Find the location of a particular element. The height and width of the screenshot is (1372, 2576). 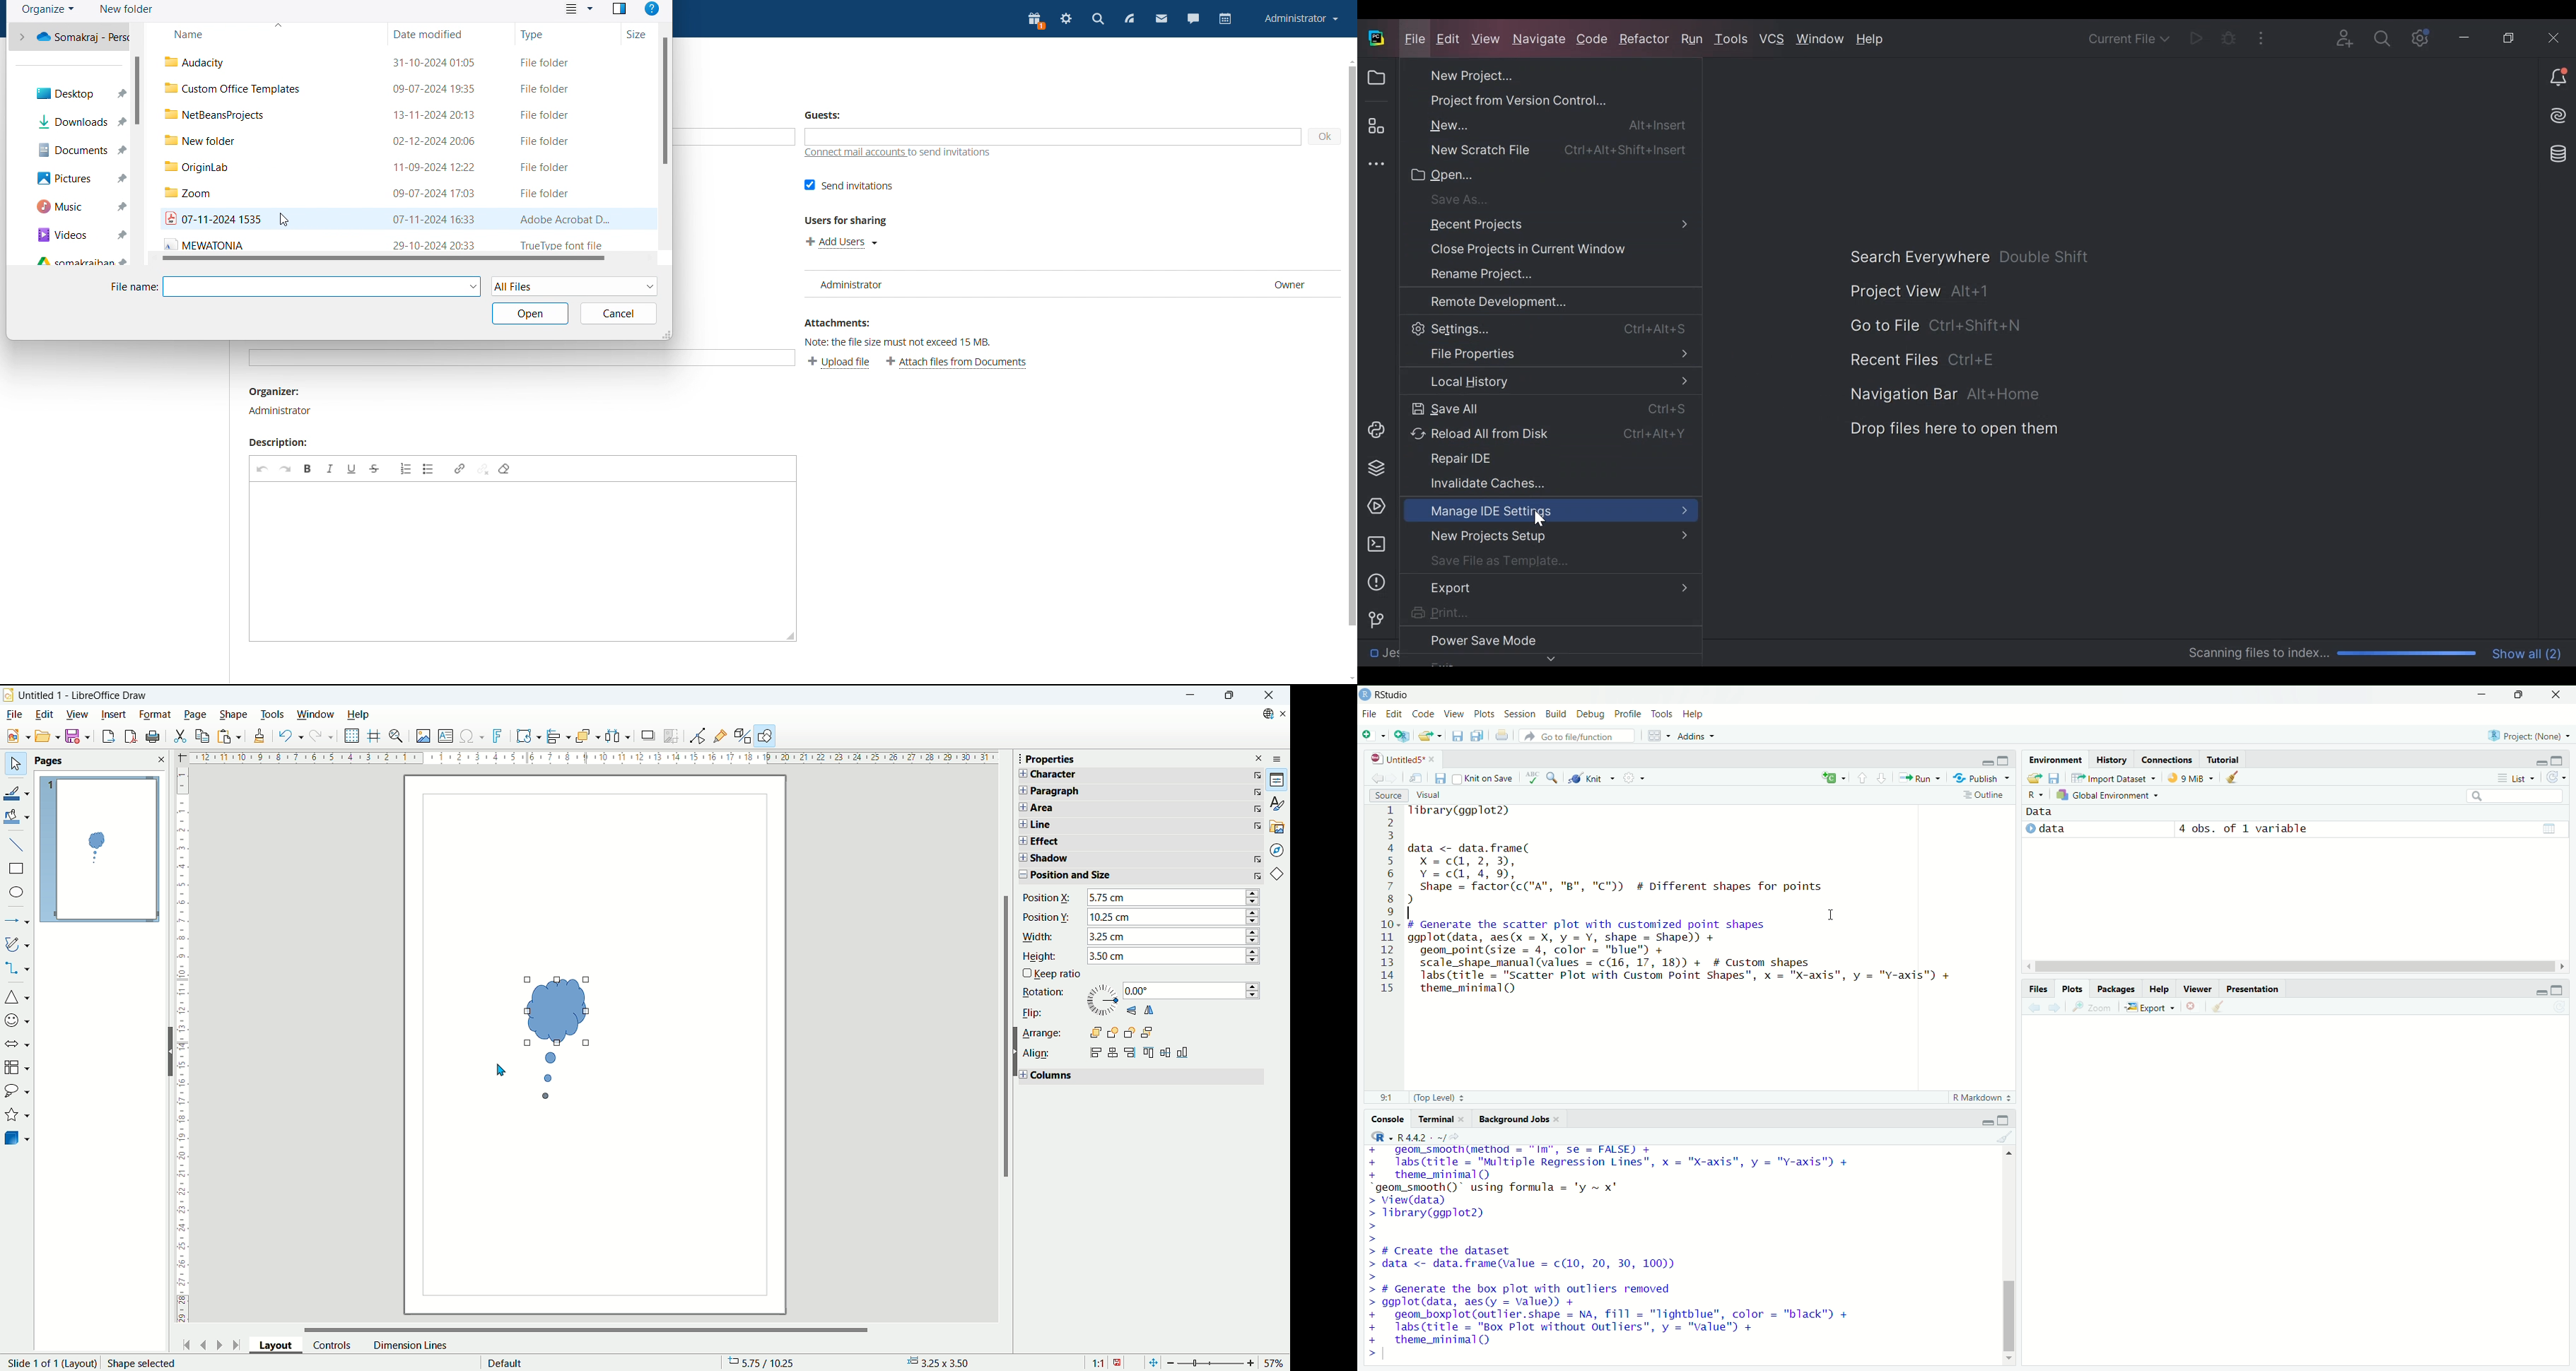

(Top Level) is located at coordinates (1438, 1098).